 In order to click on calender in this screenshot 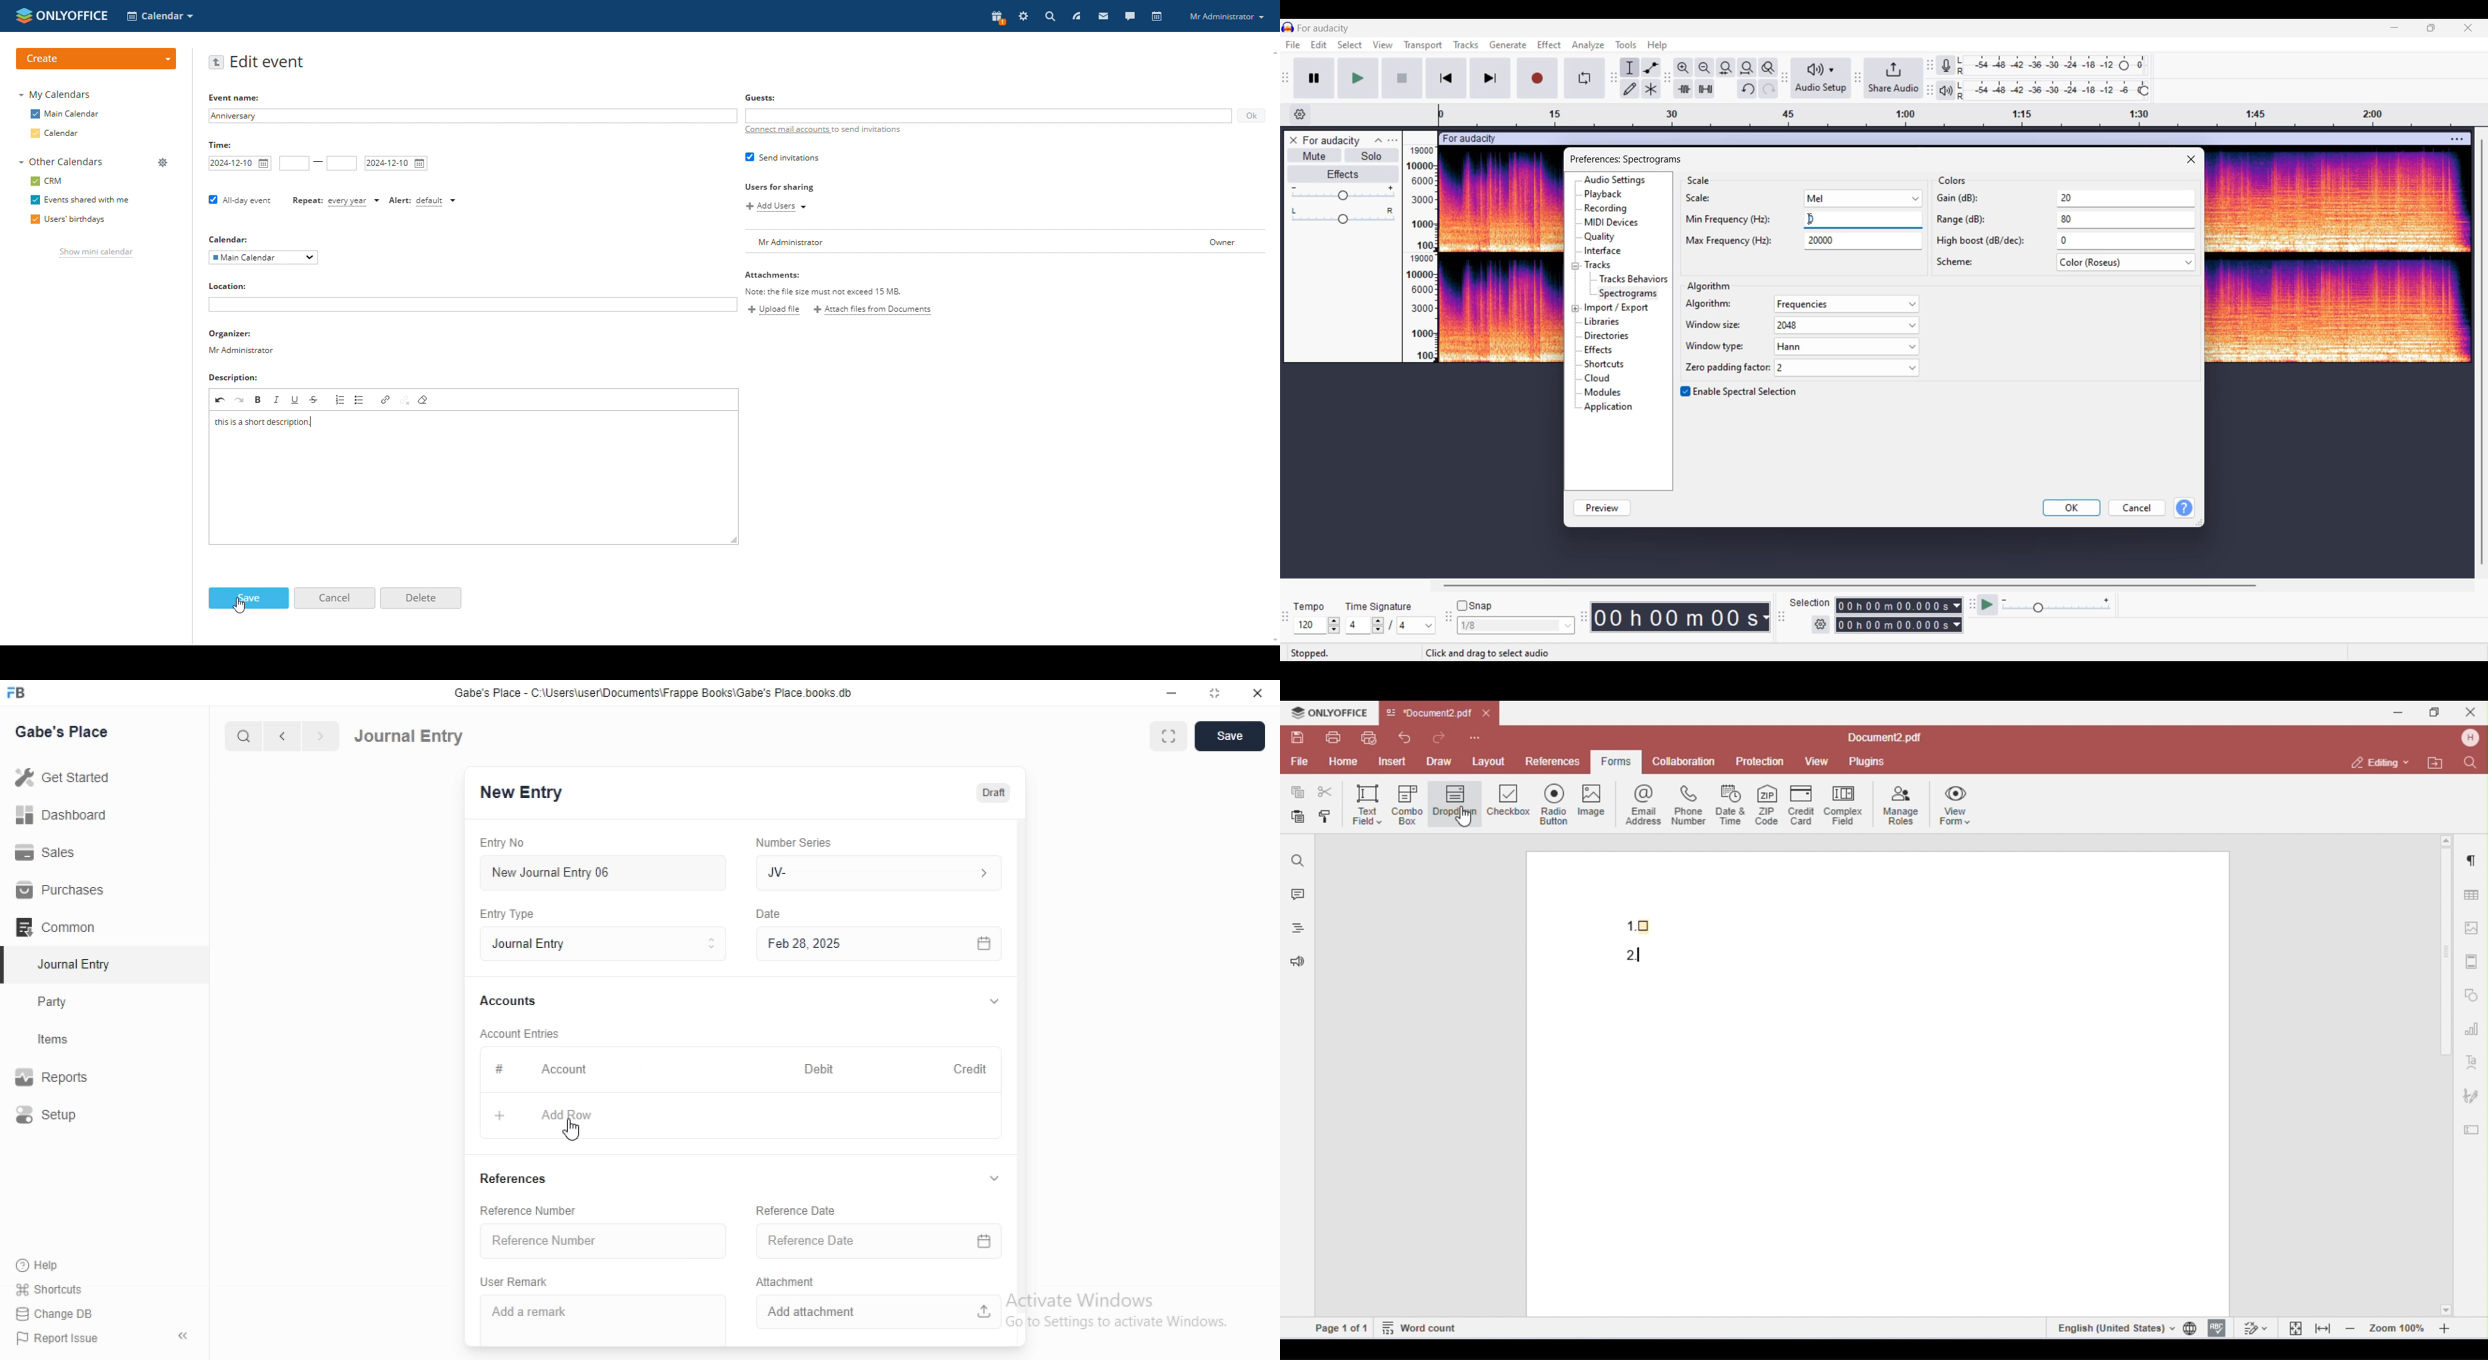, I will do `click(984, 943)`.